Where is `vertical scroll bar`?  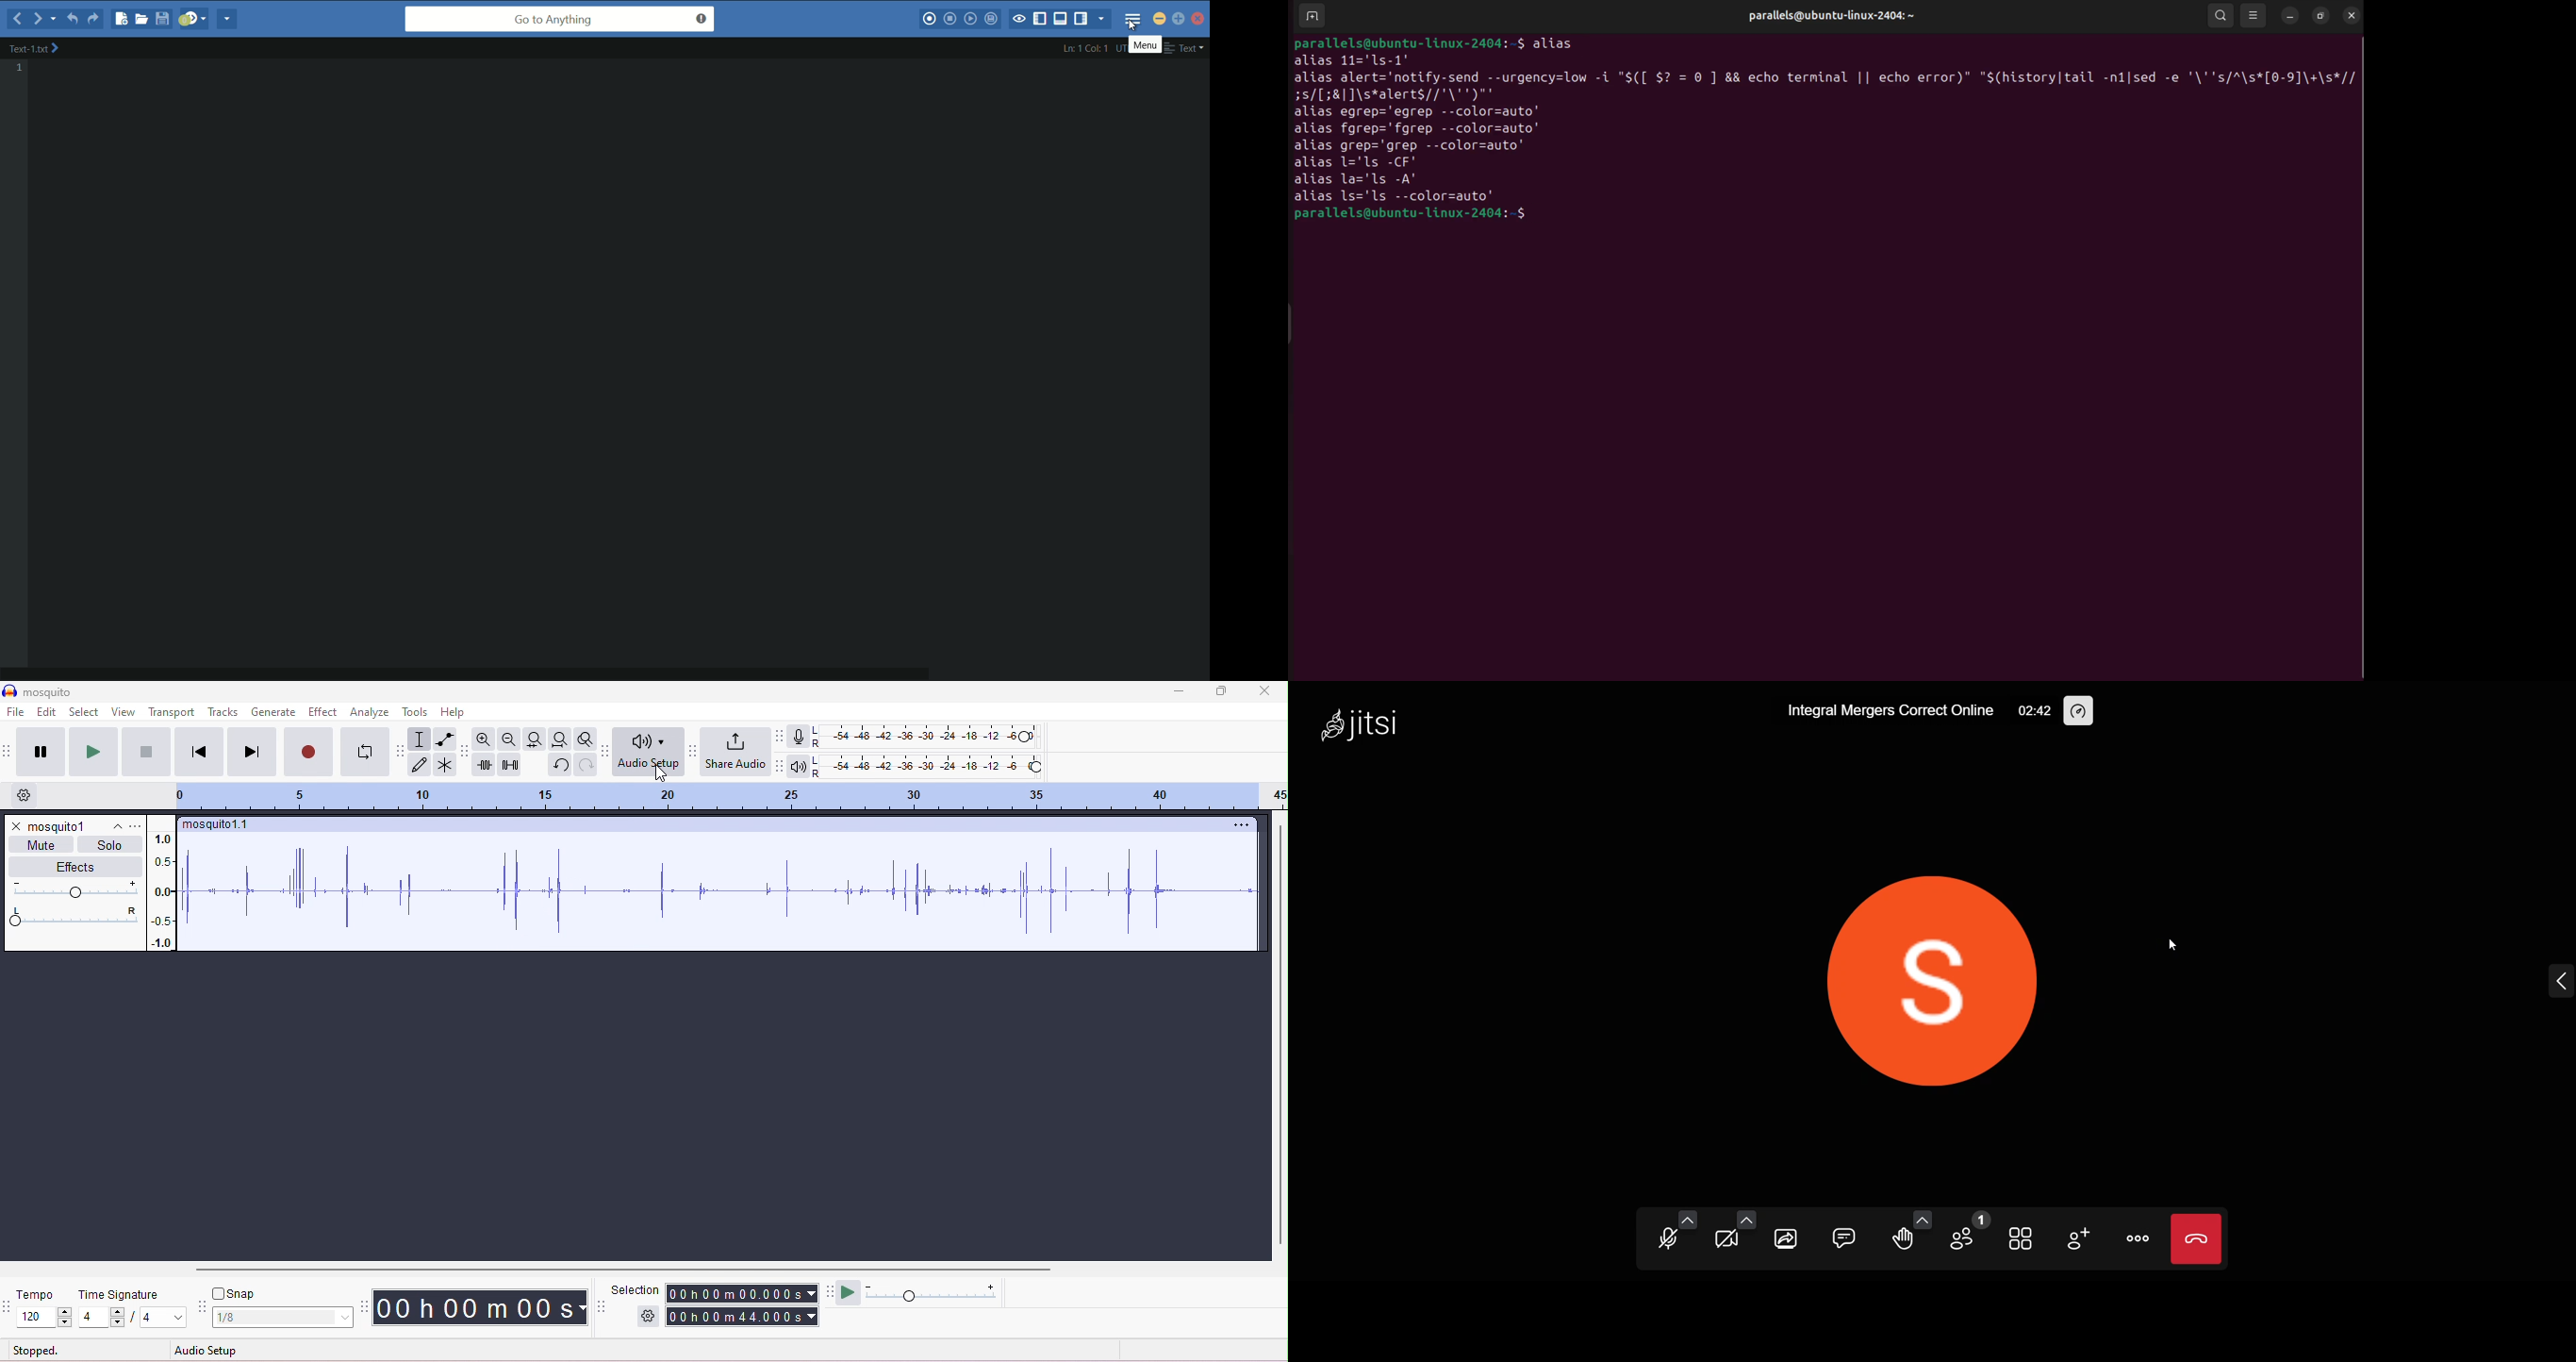
vertical scroll bar is located at coordinates (1280, 1033).